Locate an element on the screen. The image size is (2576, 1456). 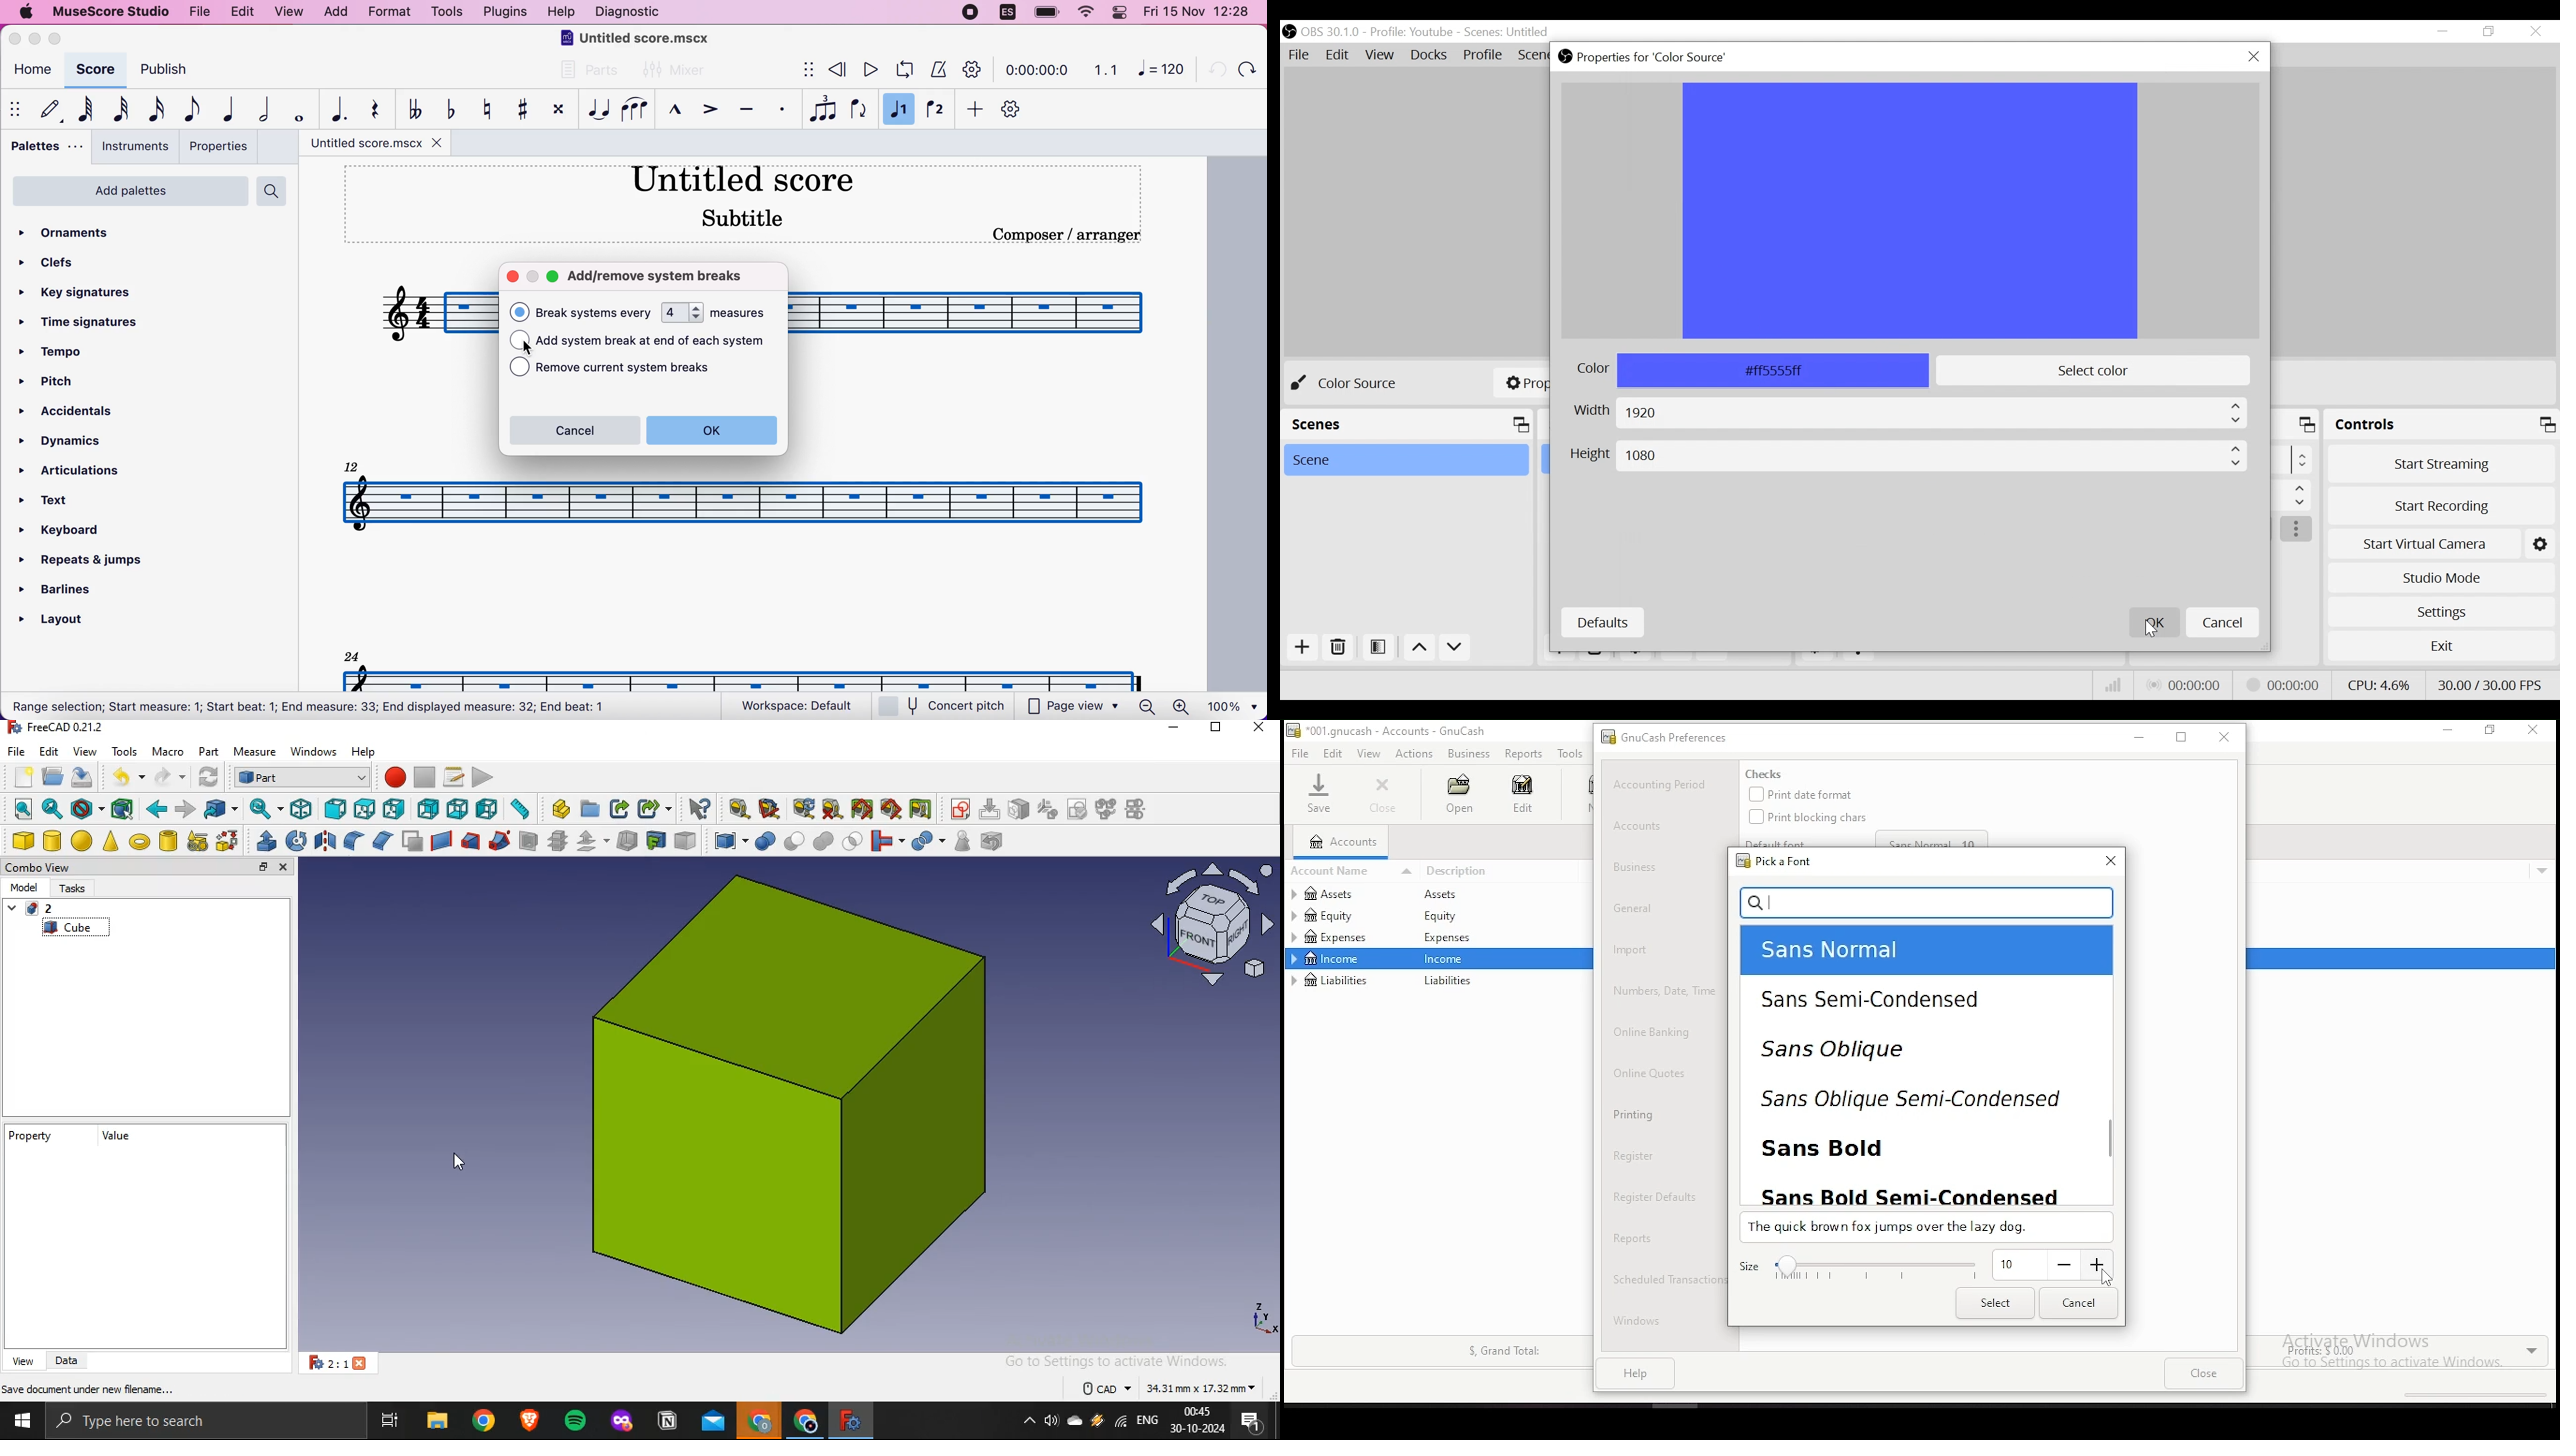
mozilla firefox is located at coordinates (621, 1423).